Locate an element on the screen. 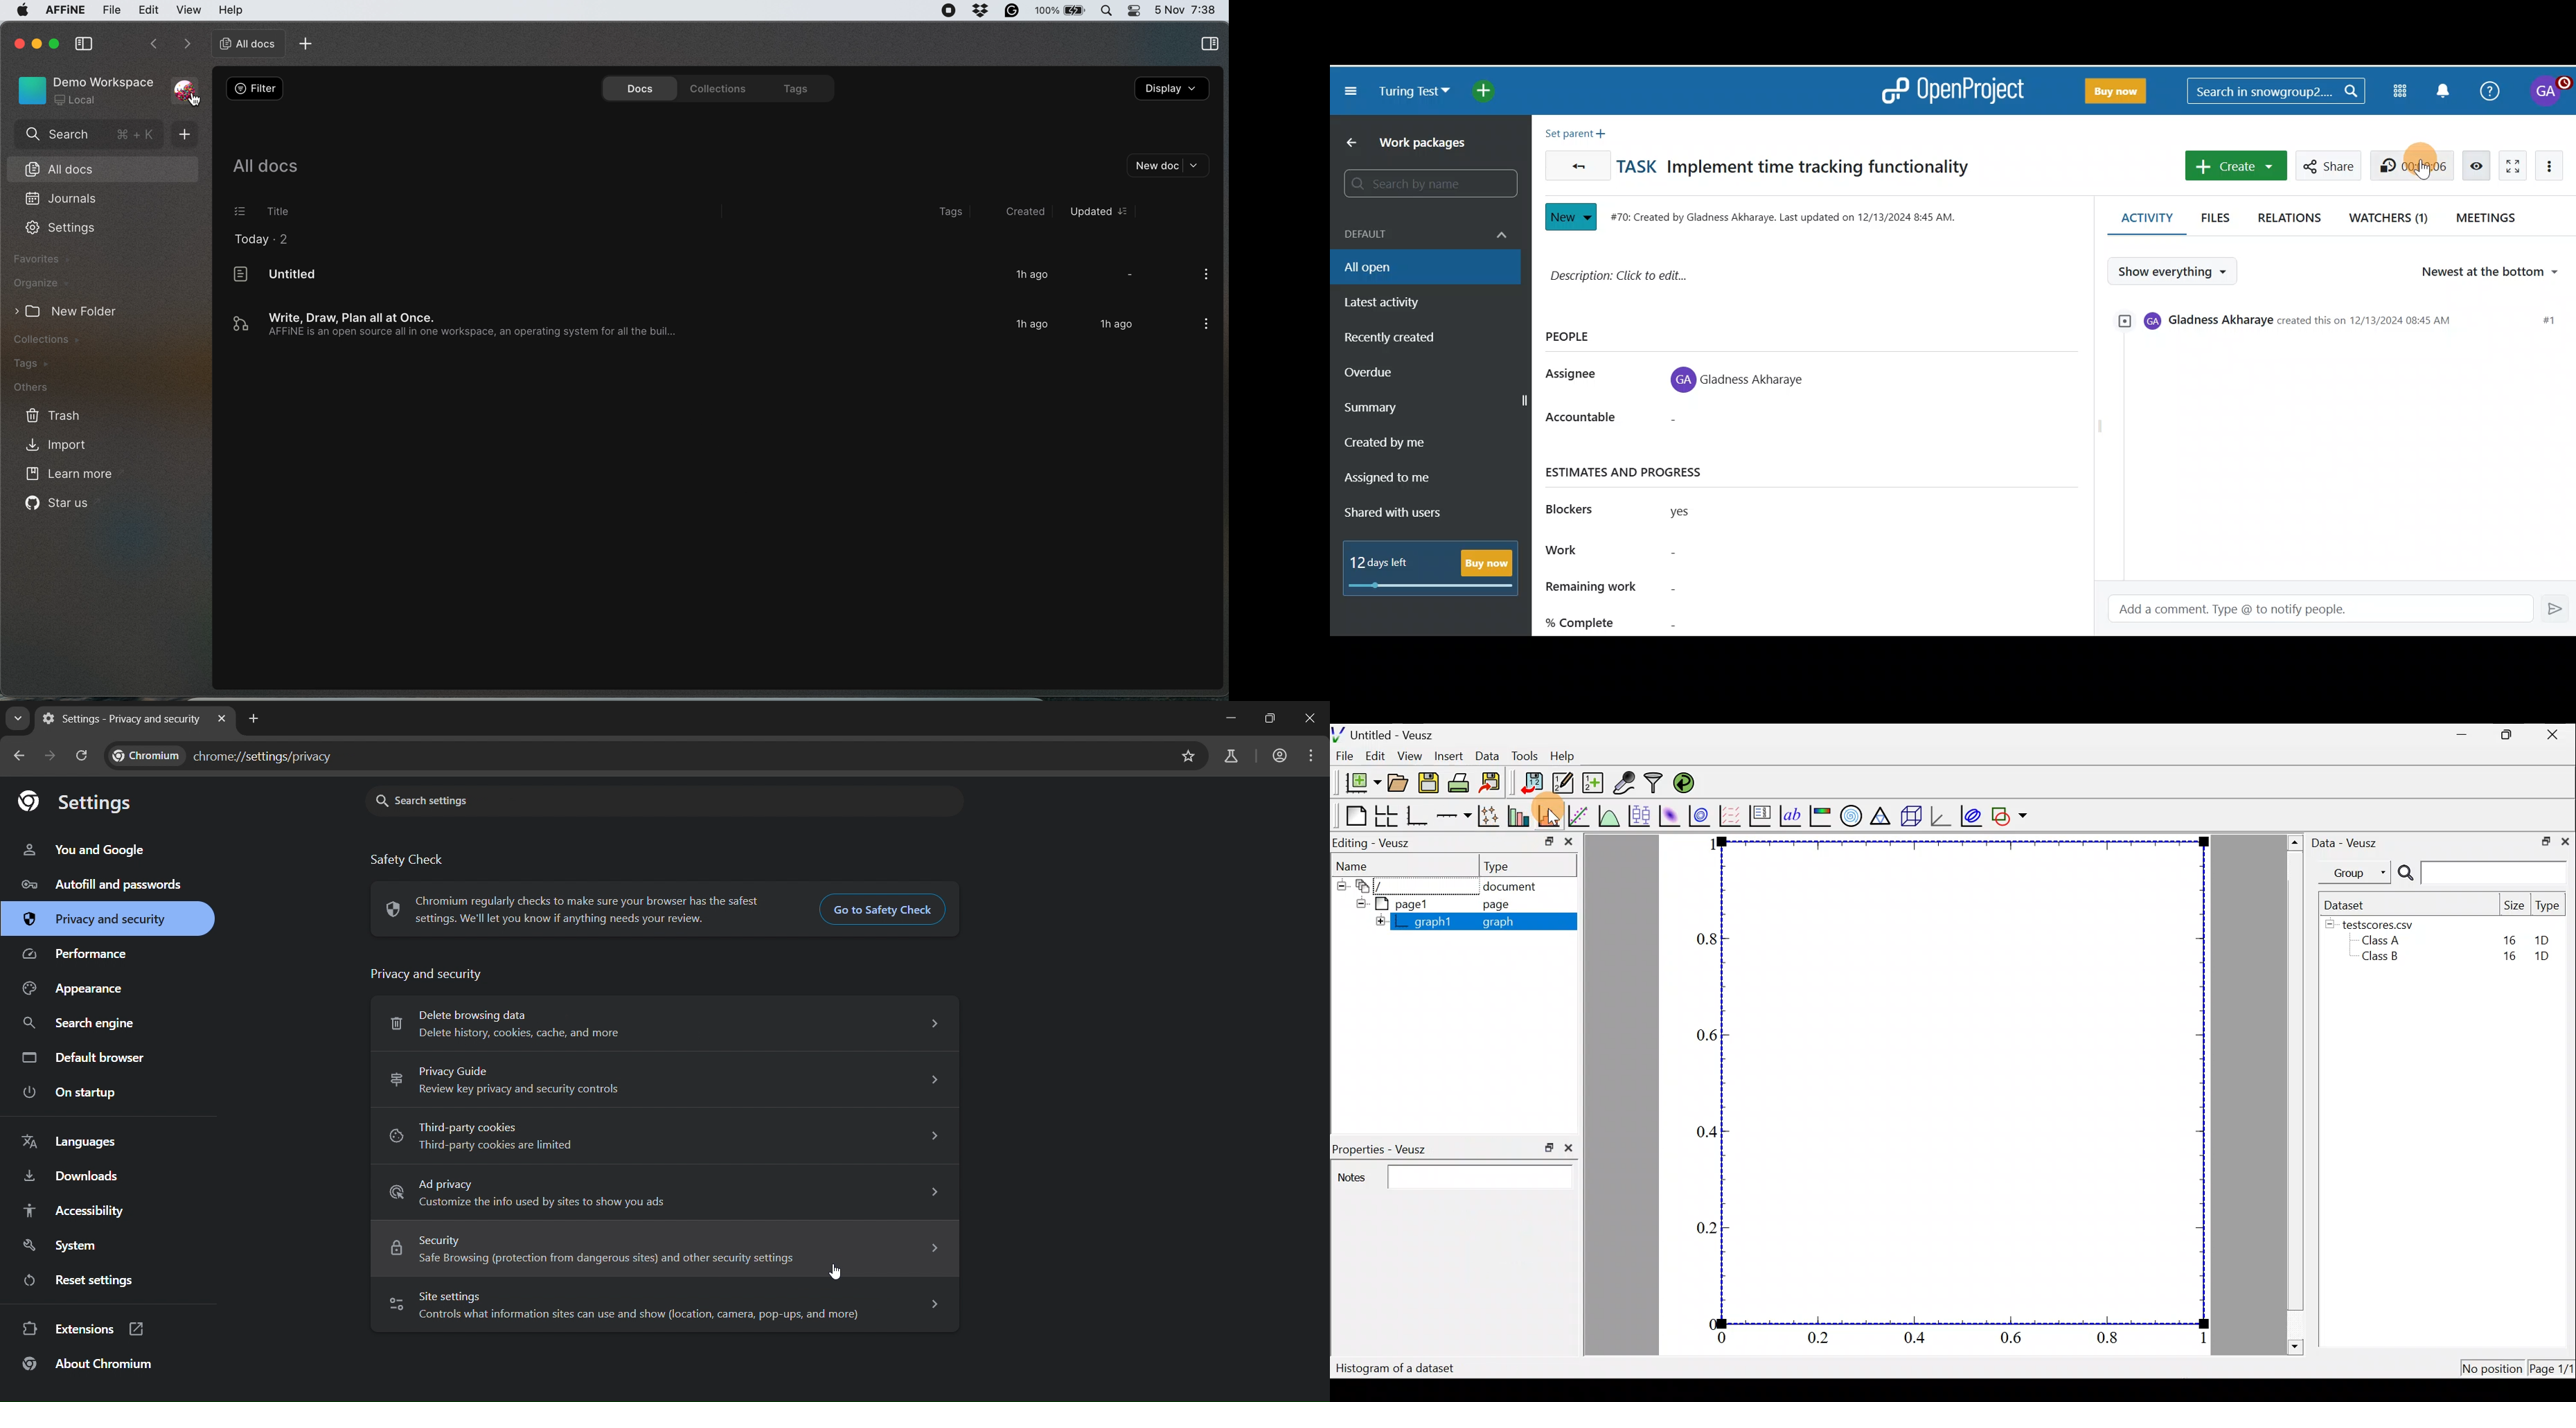 The image size is (2576, 1428). 1D is located at coordinates (2548, 957).